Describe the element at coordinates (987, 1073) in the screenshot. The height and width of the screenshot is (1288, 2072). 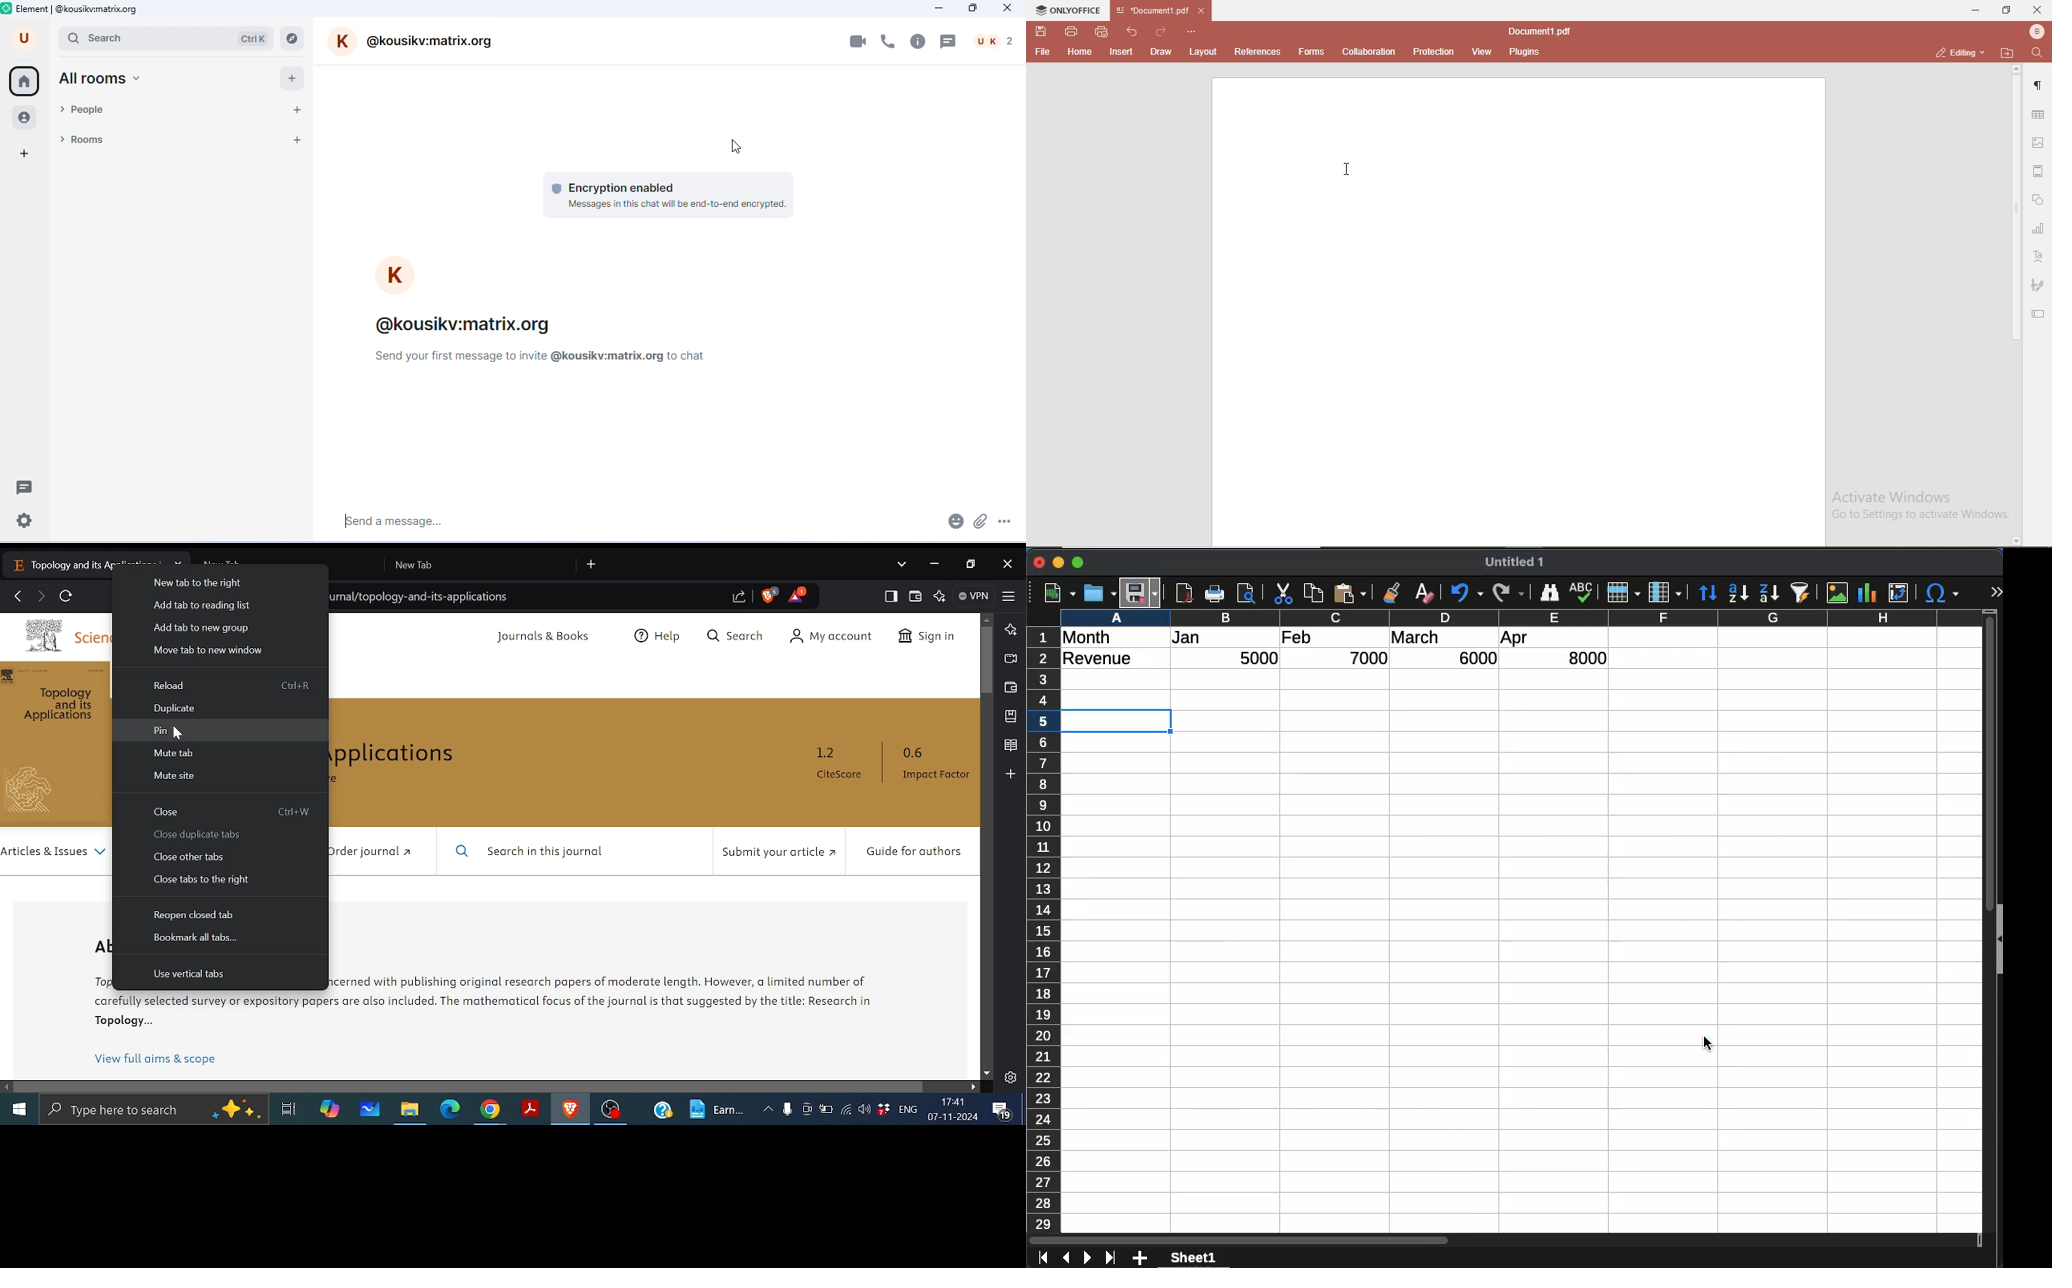
I see `Move down` at that location.